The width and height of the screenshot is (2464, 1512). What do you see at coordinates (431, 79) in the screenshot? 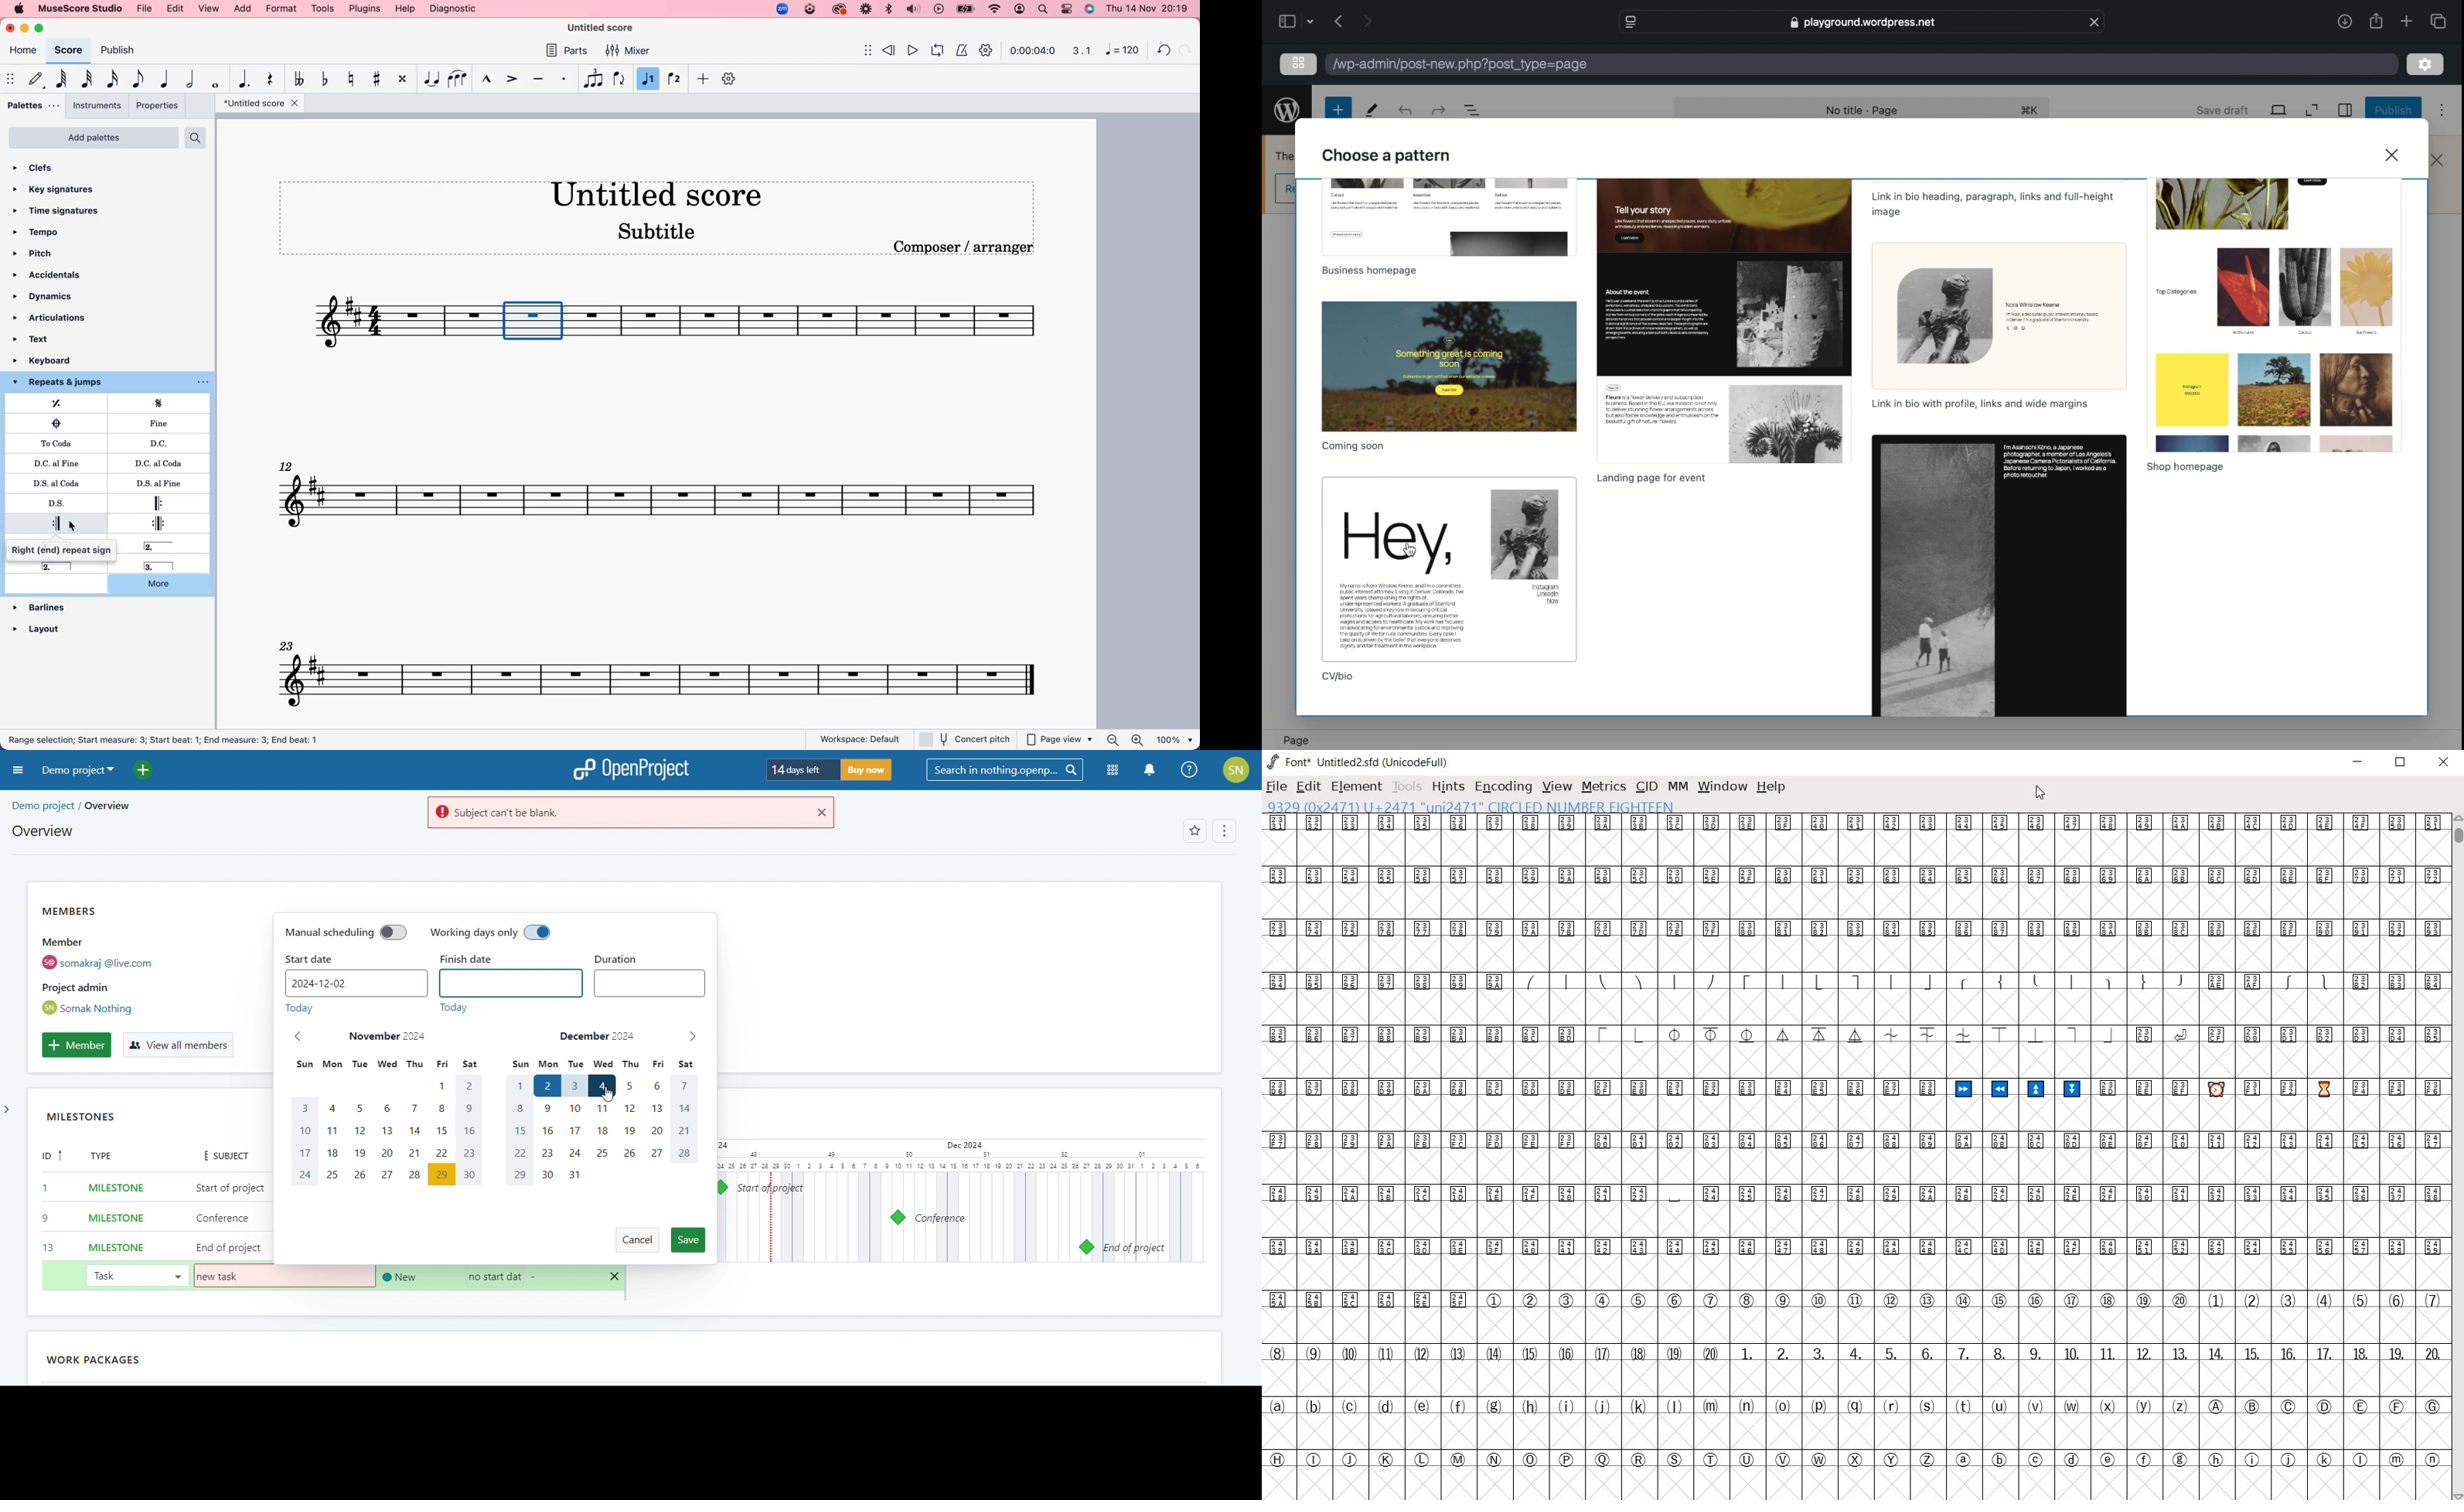
I see `tie` at bounding box center [431, 79].